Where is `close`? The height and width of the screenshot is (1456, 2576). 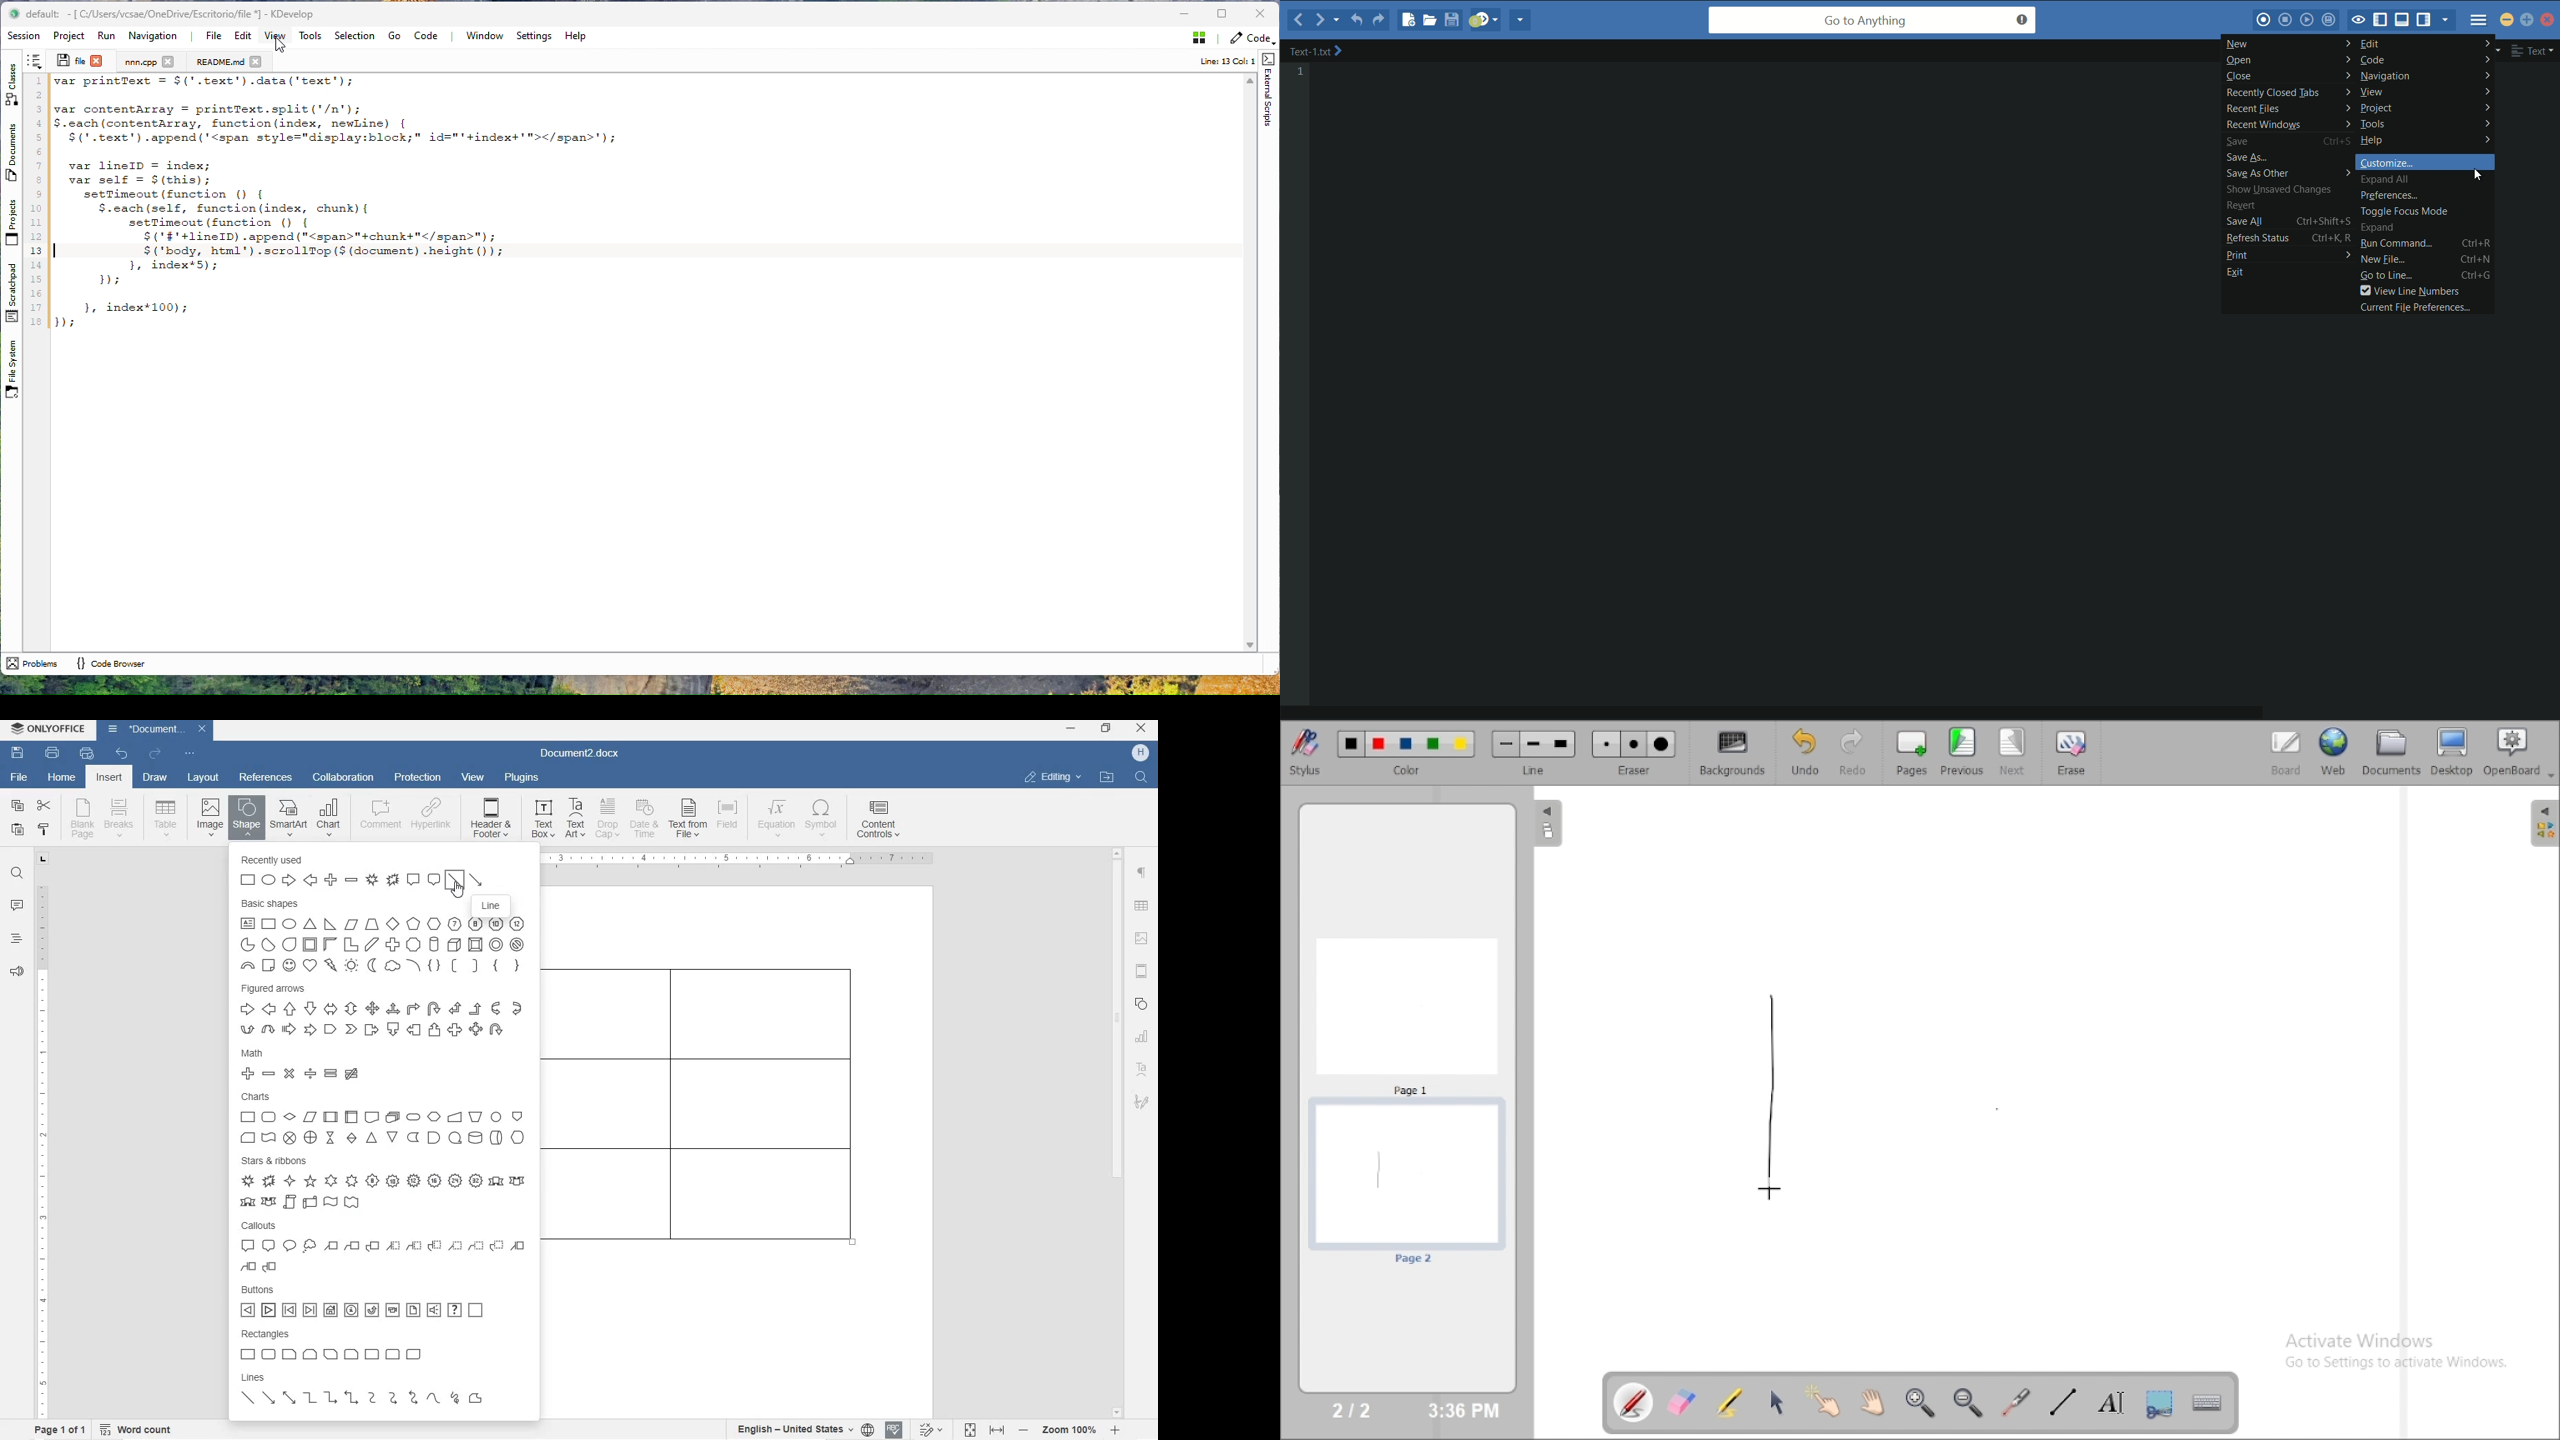
close is located at coordinates (1141, 729).